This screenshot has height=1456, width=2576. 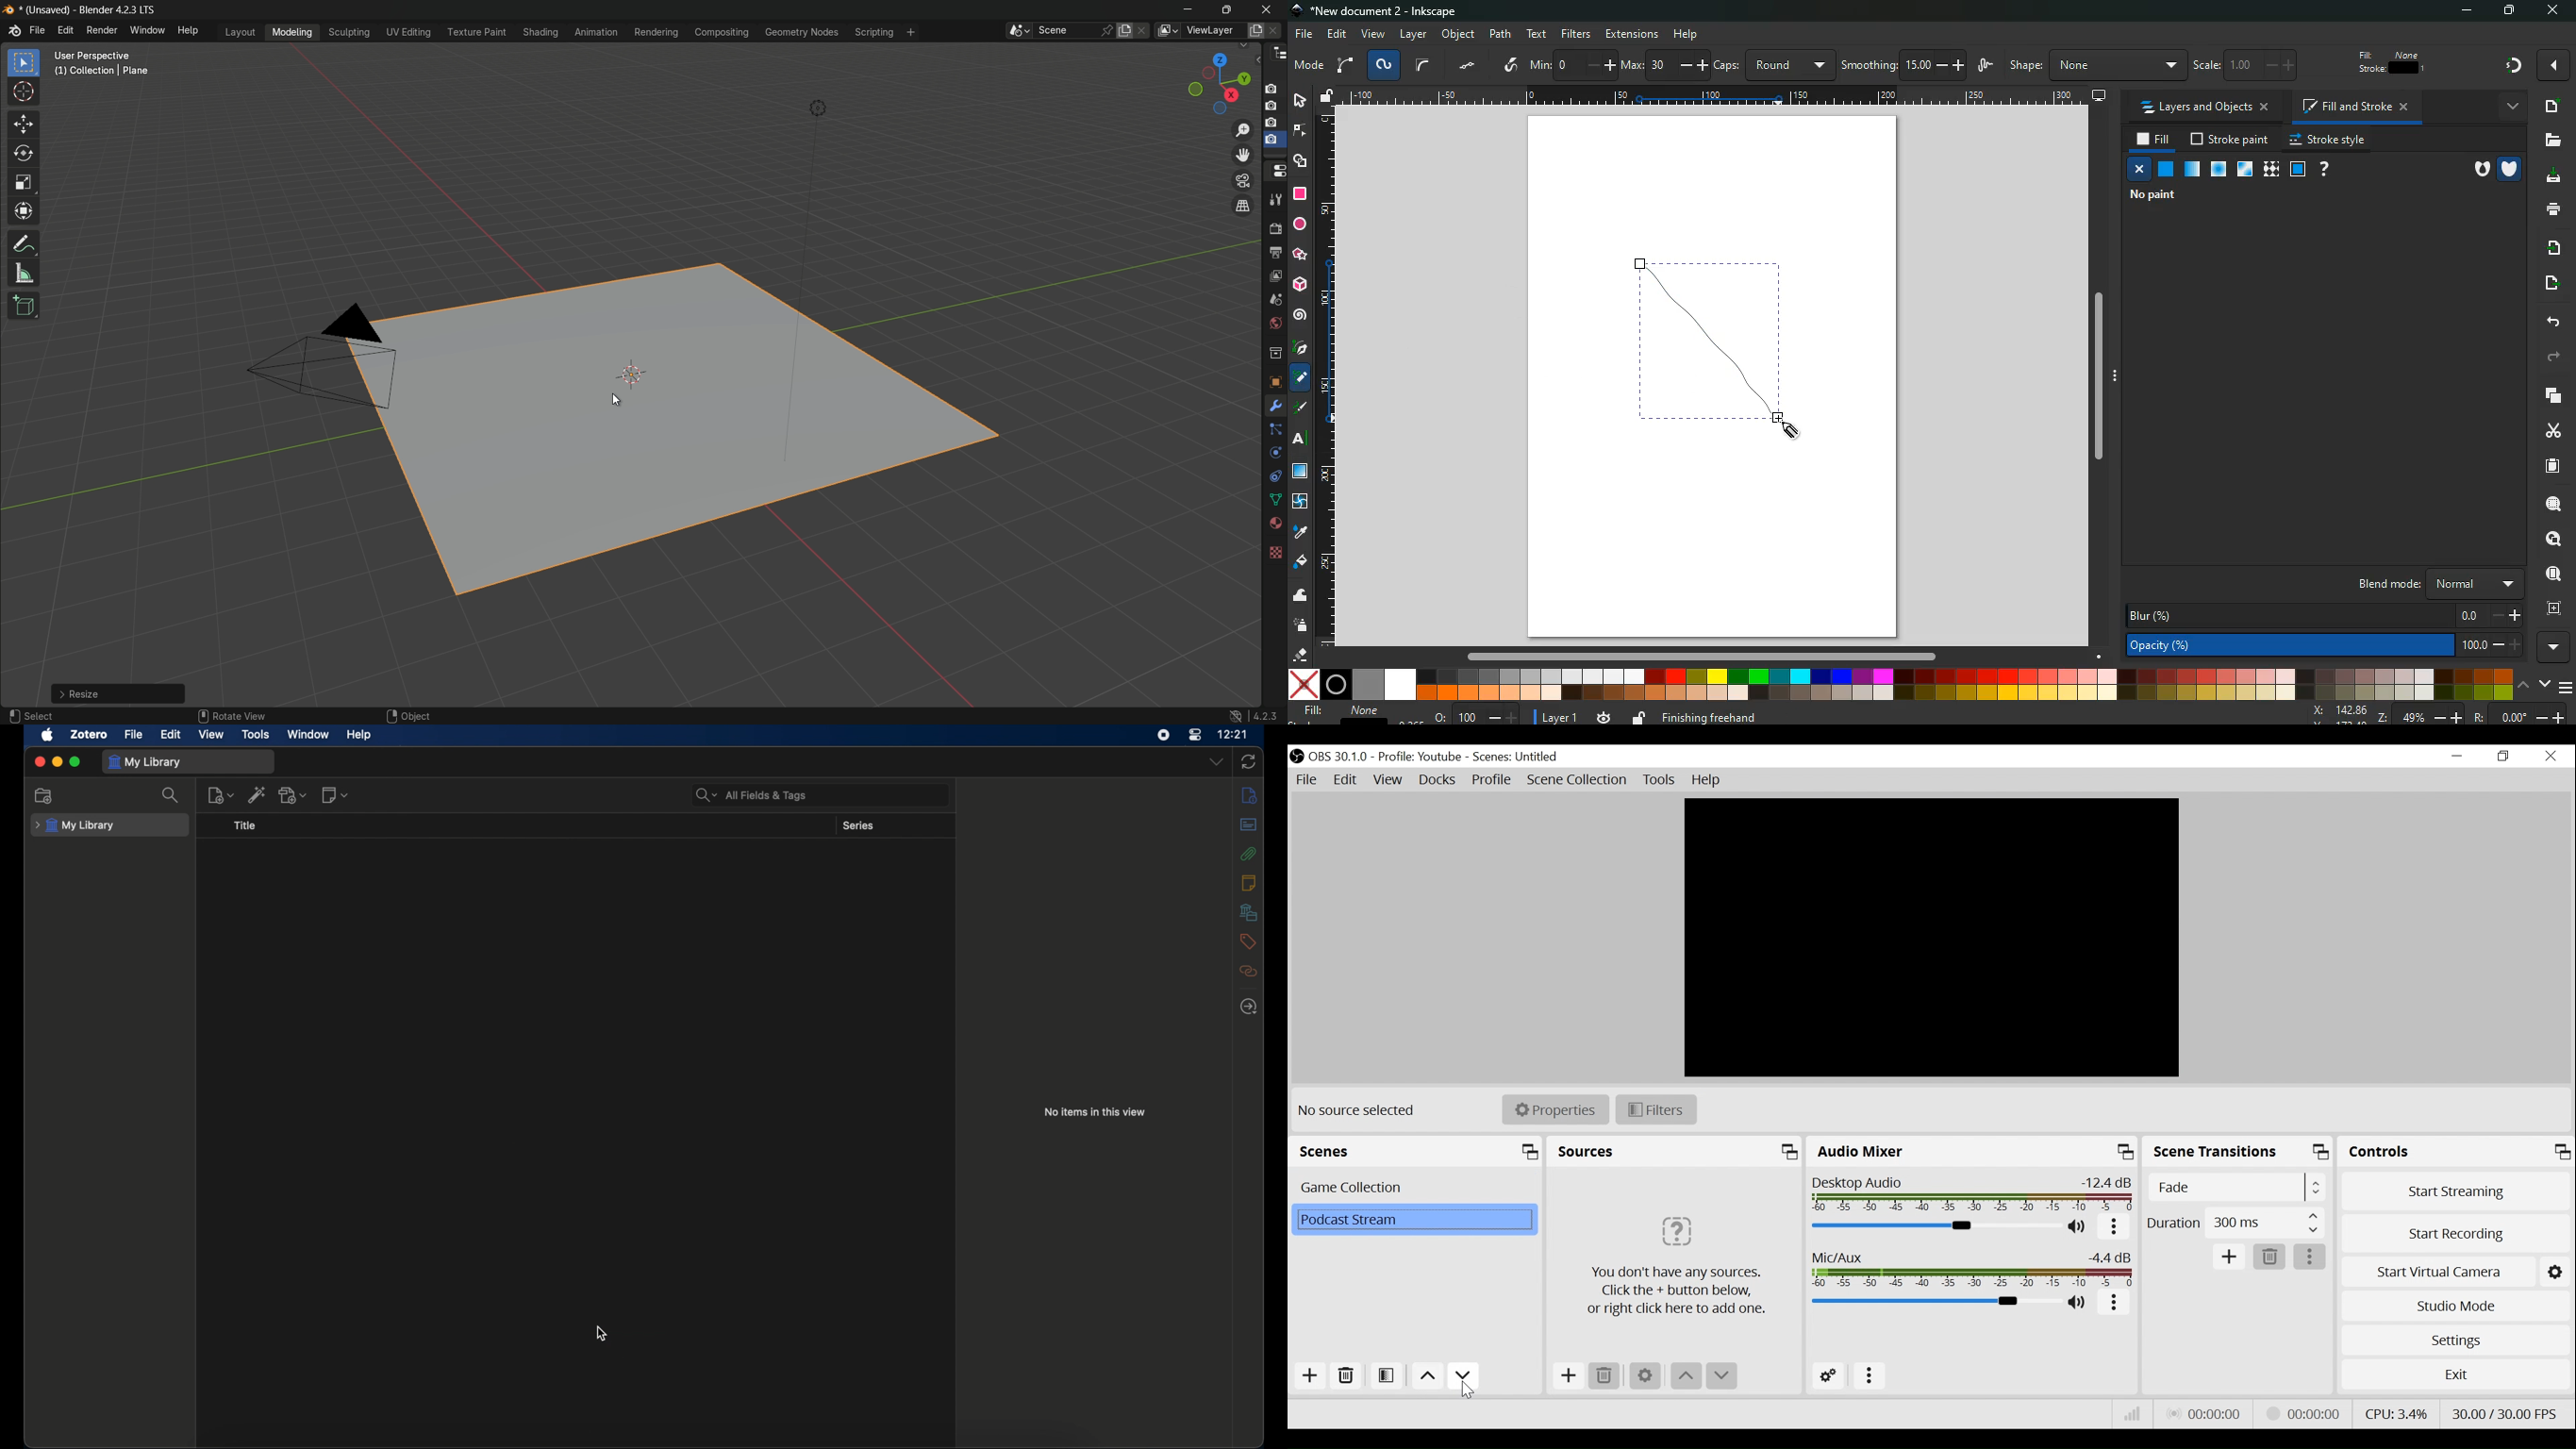 I want to click on maximize, so click(x=2504, y=10).